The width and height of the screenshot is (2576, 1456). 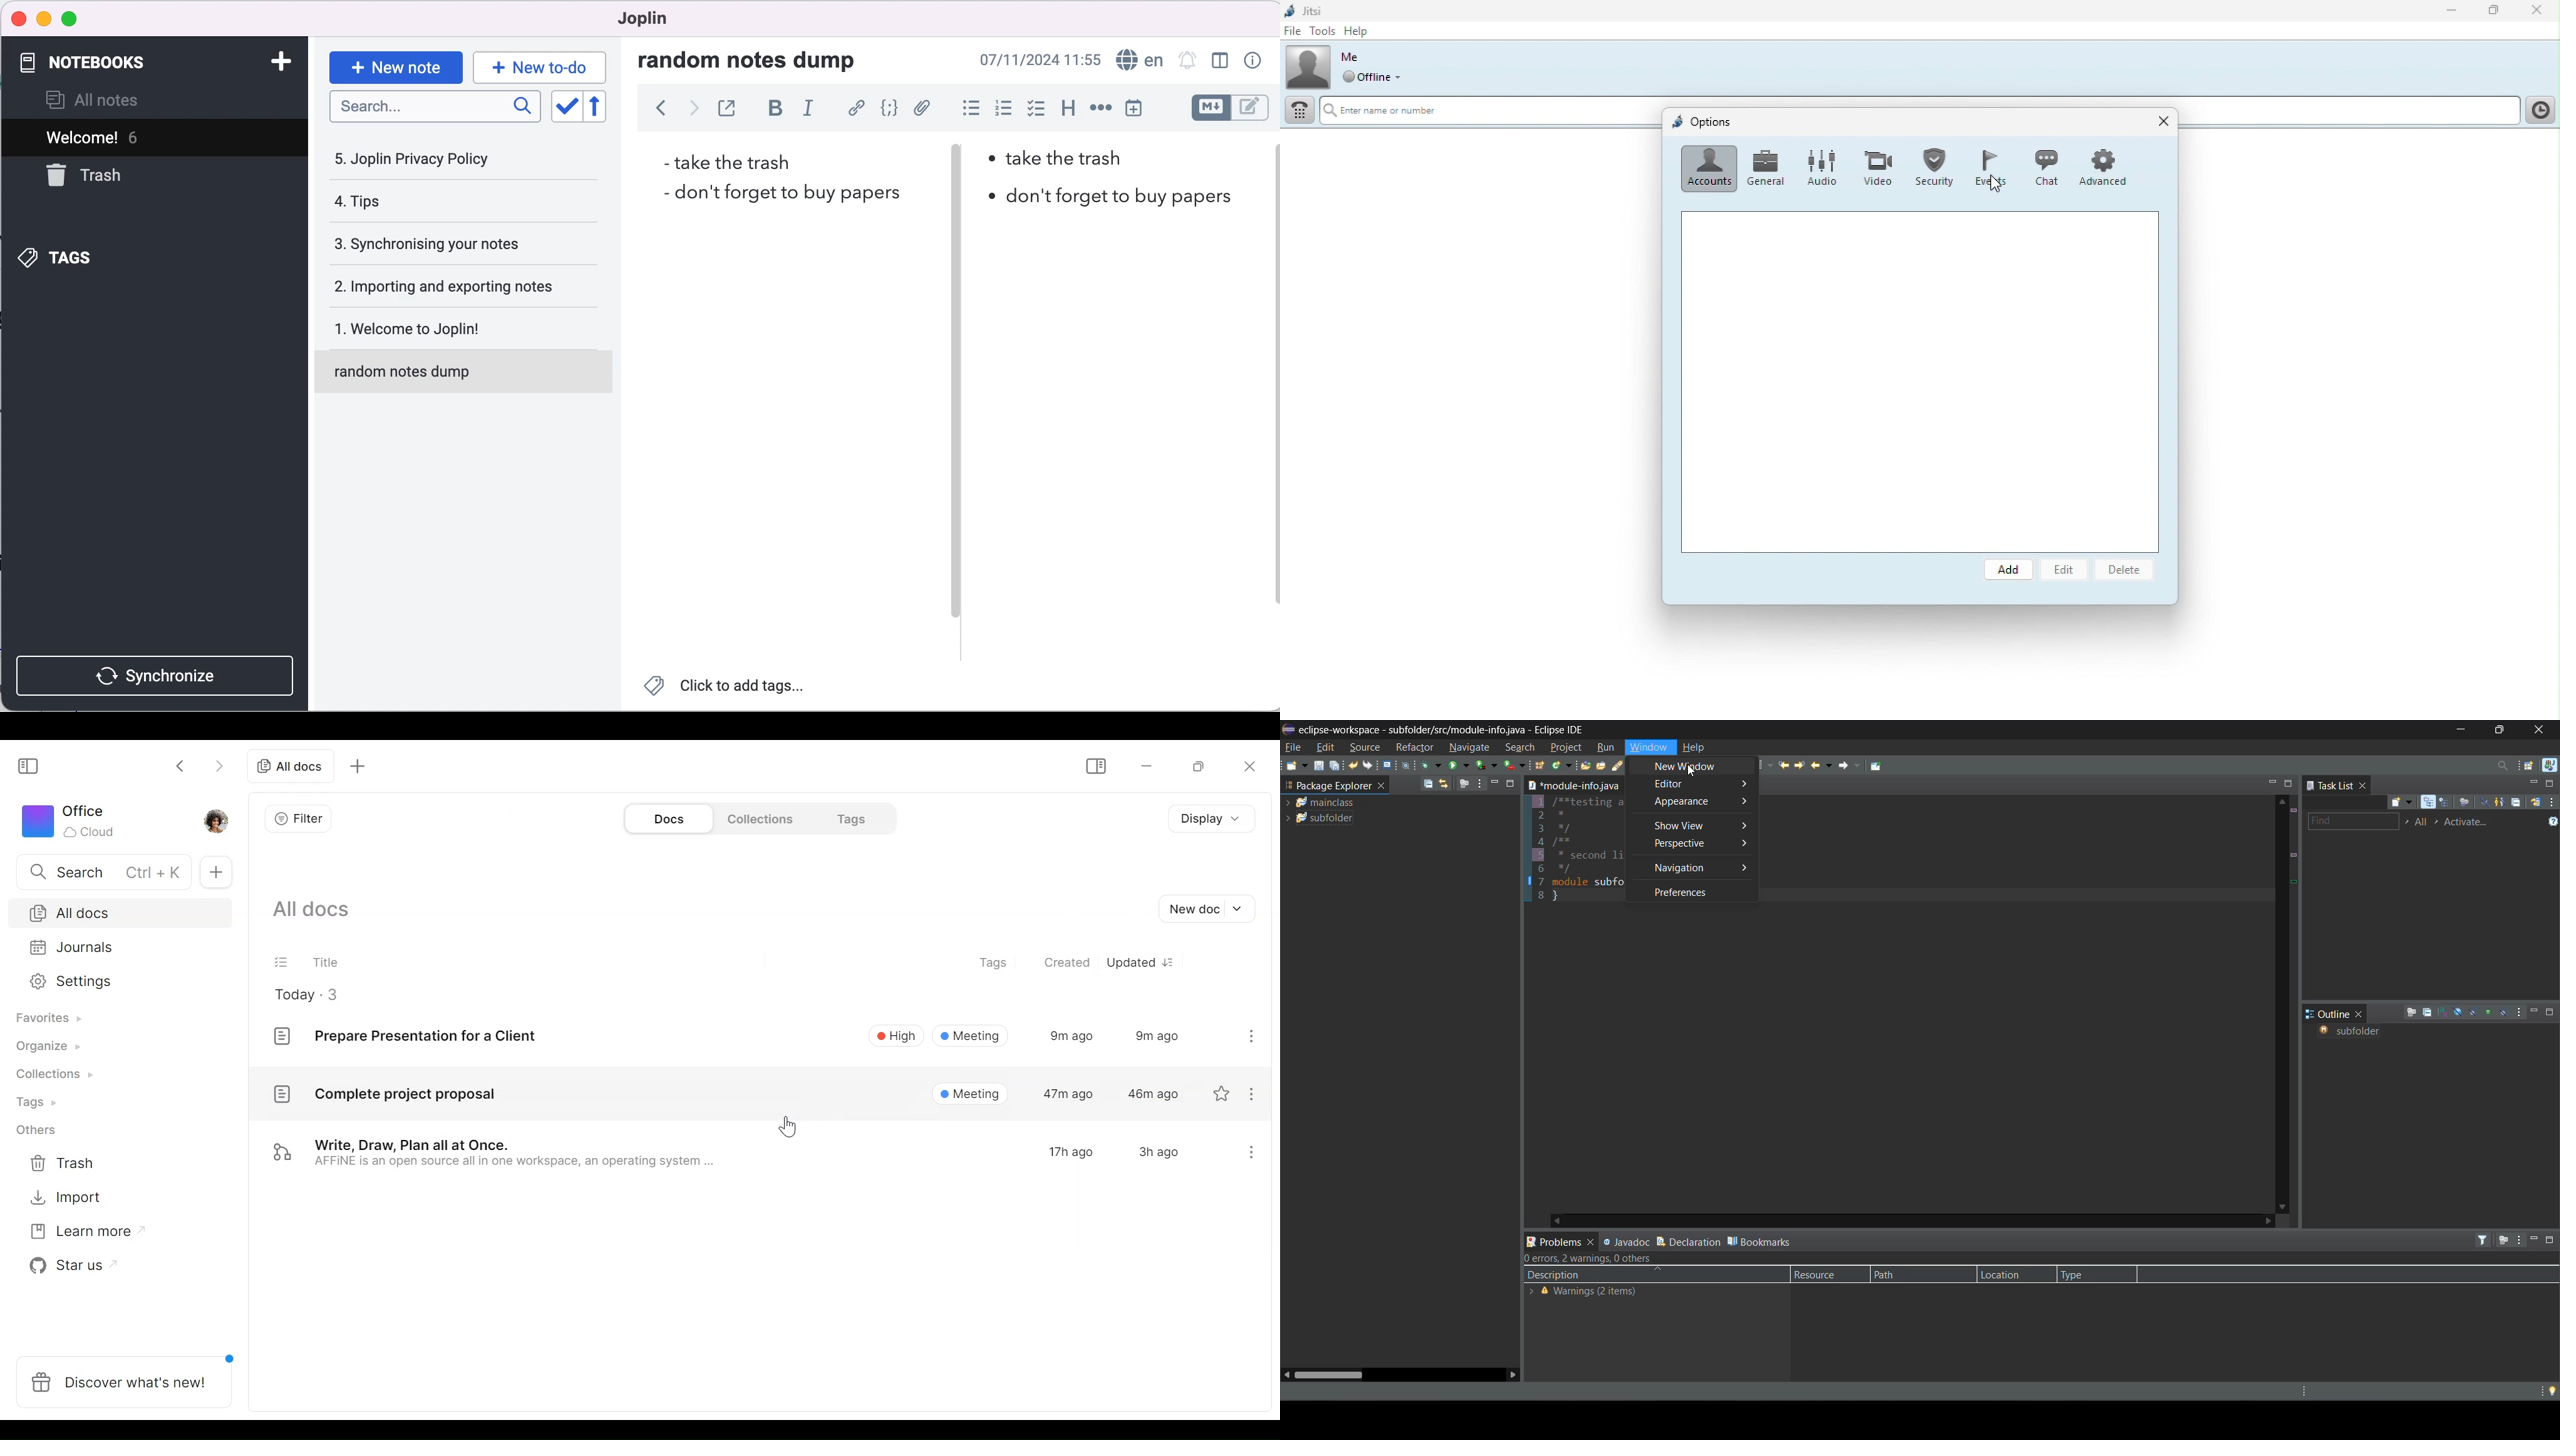 I want to click on package explorer, so click(x=1327, y=785).